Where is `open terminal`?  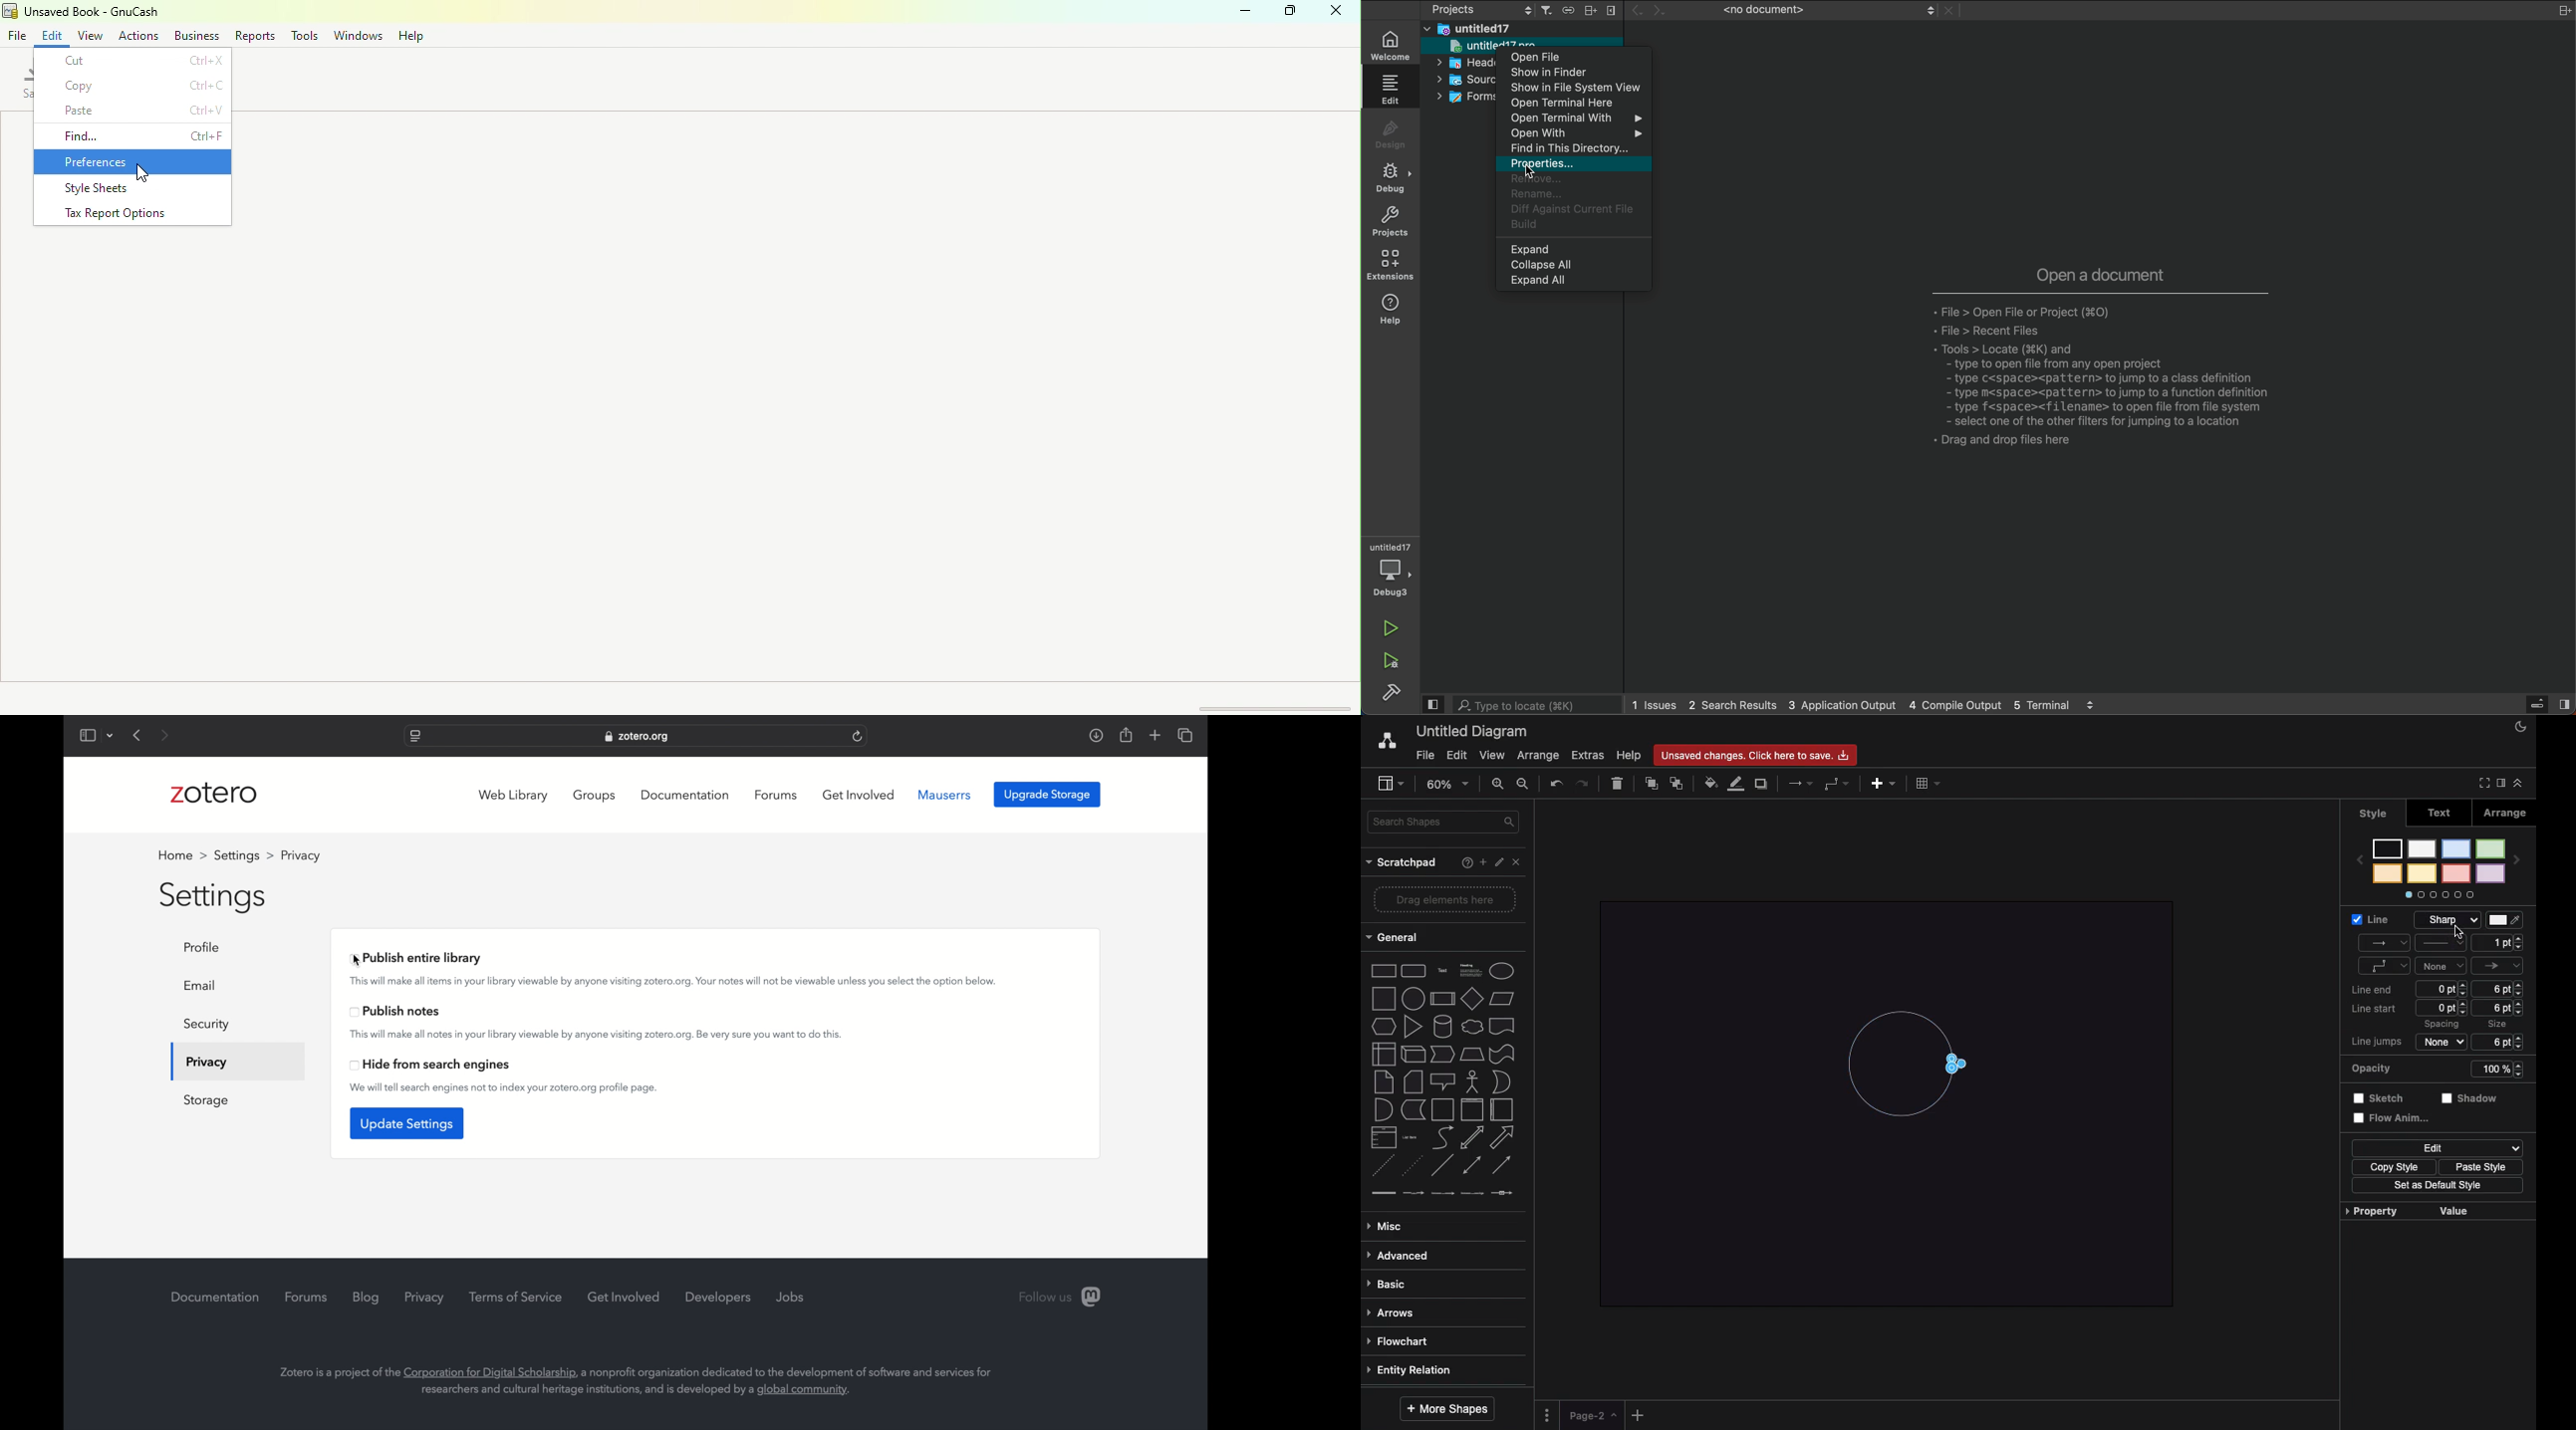 open terminal is located at coordinates (1579, 104).